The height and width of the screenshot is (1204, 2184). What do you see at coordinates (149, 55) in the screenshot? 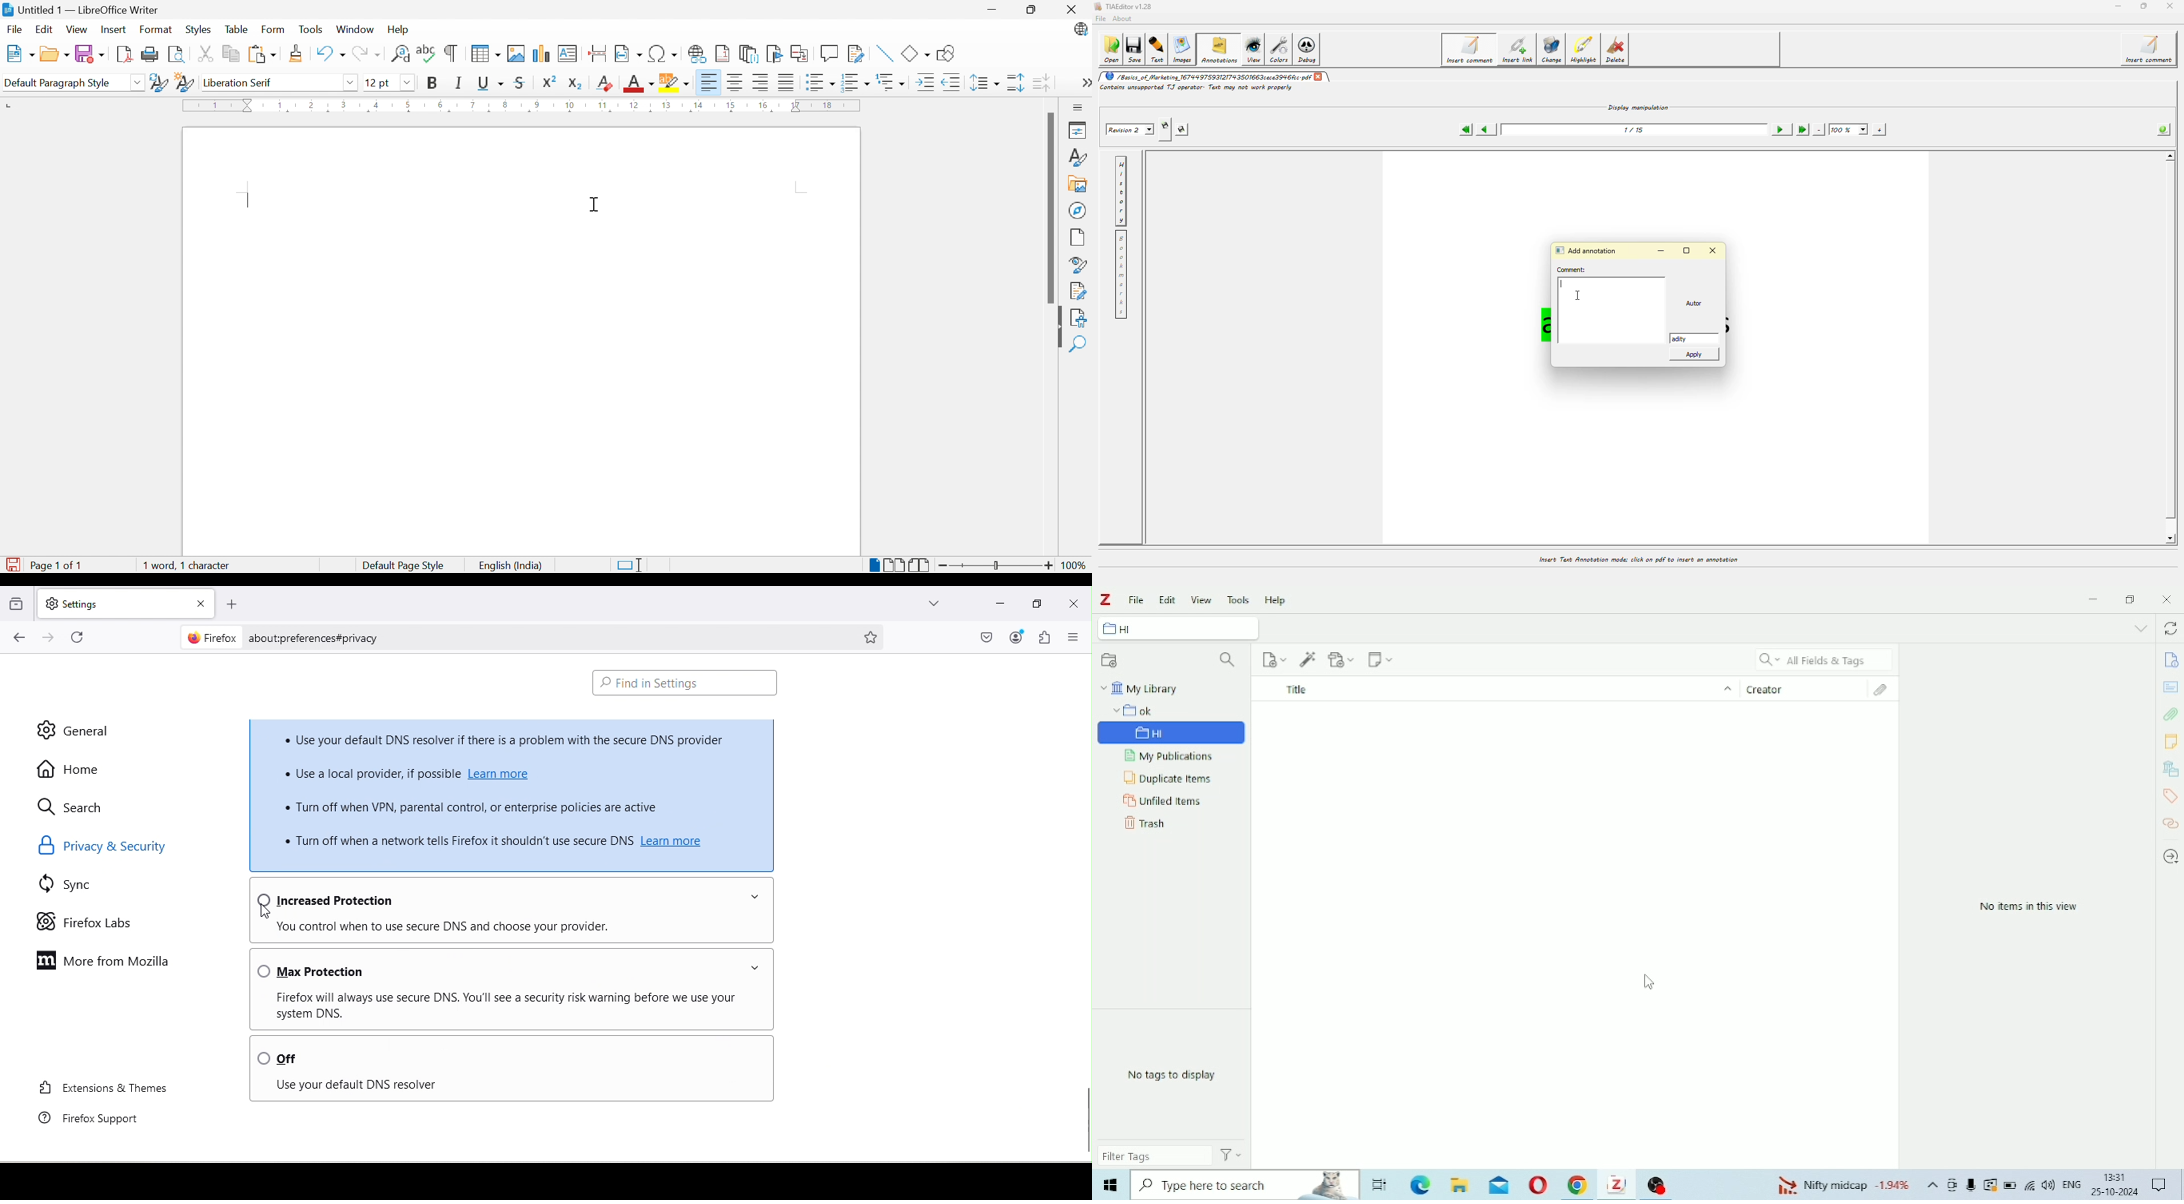
I see `Print` at bounding box center [149, 55].